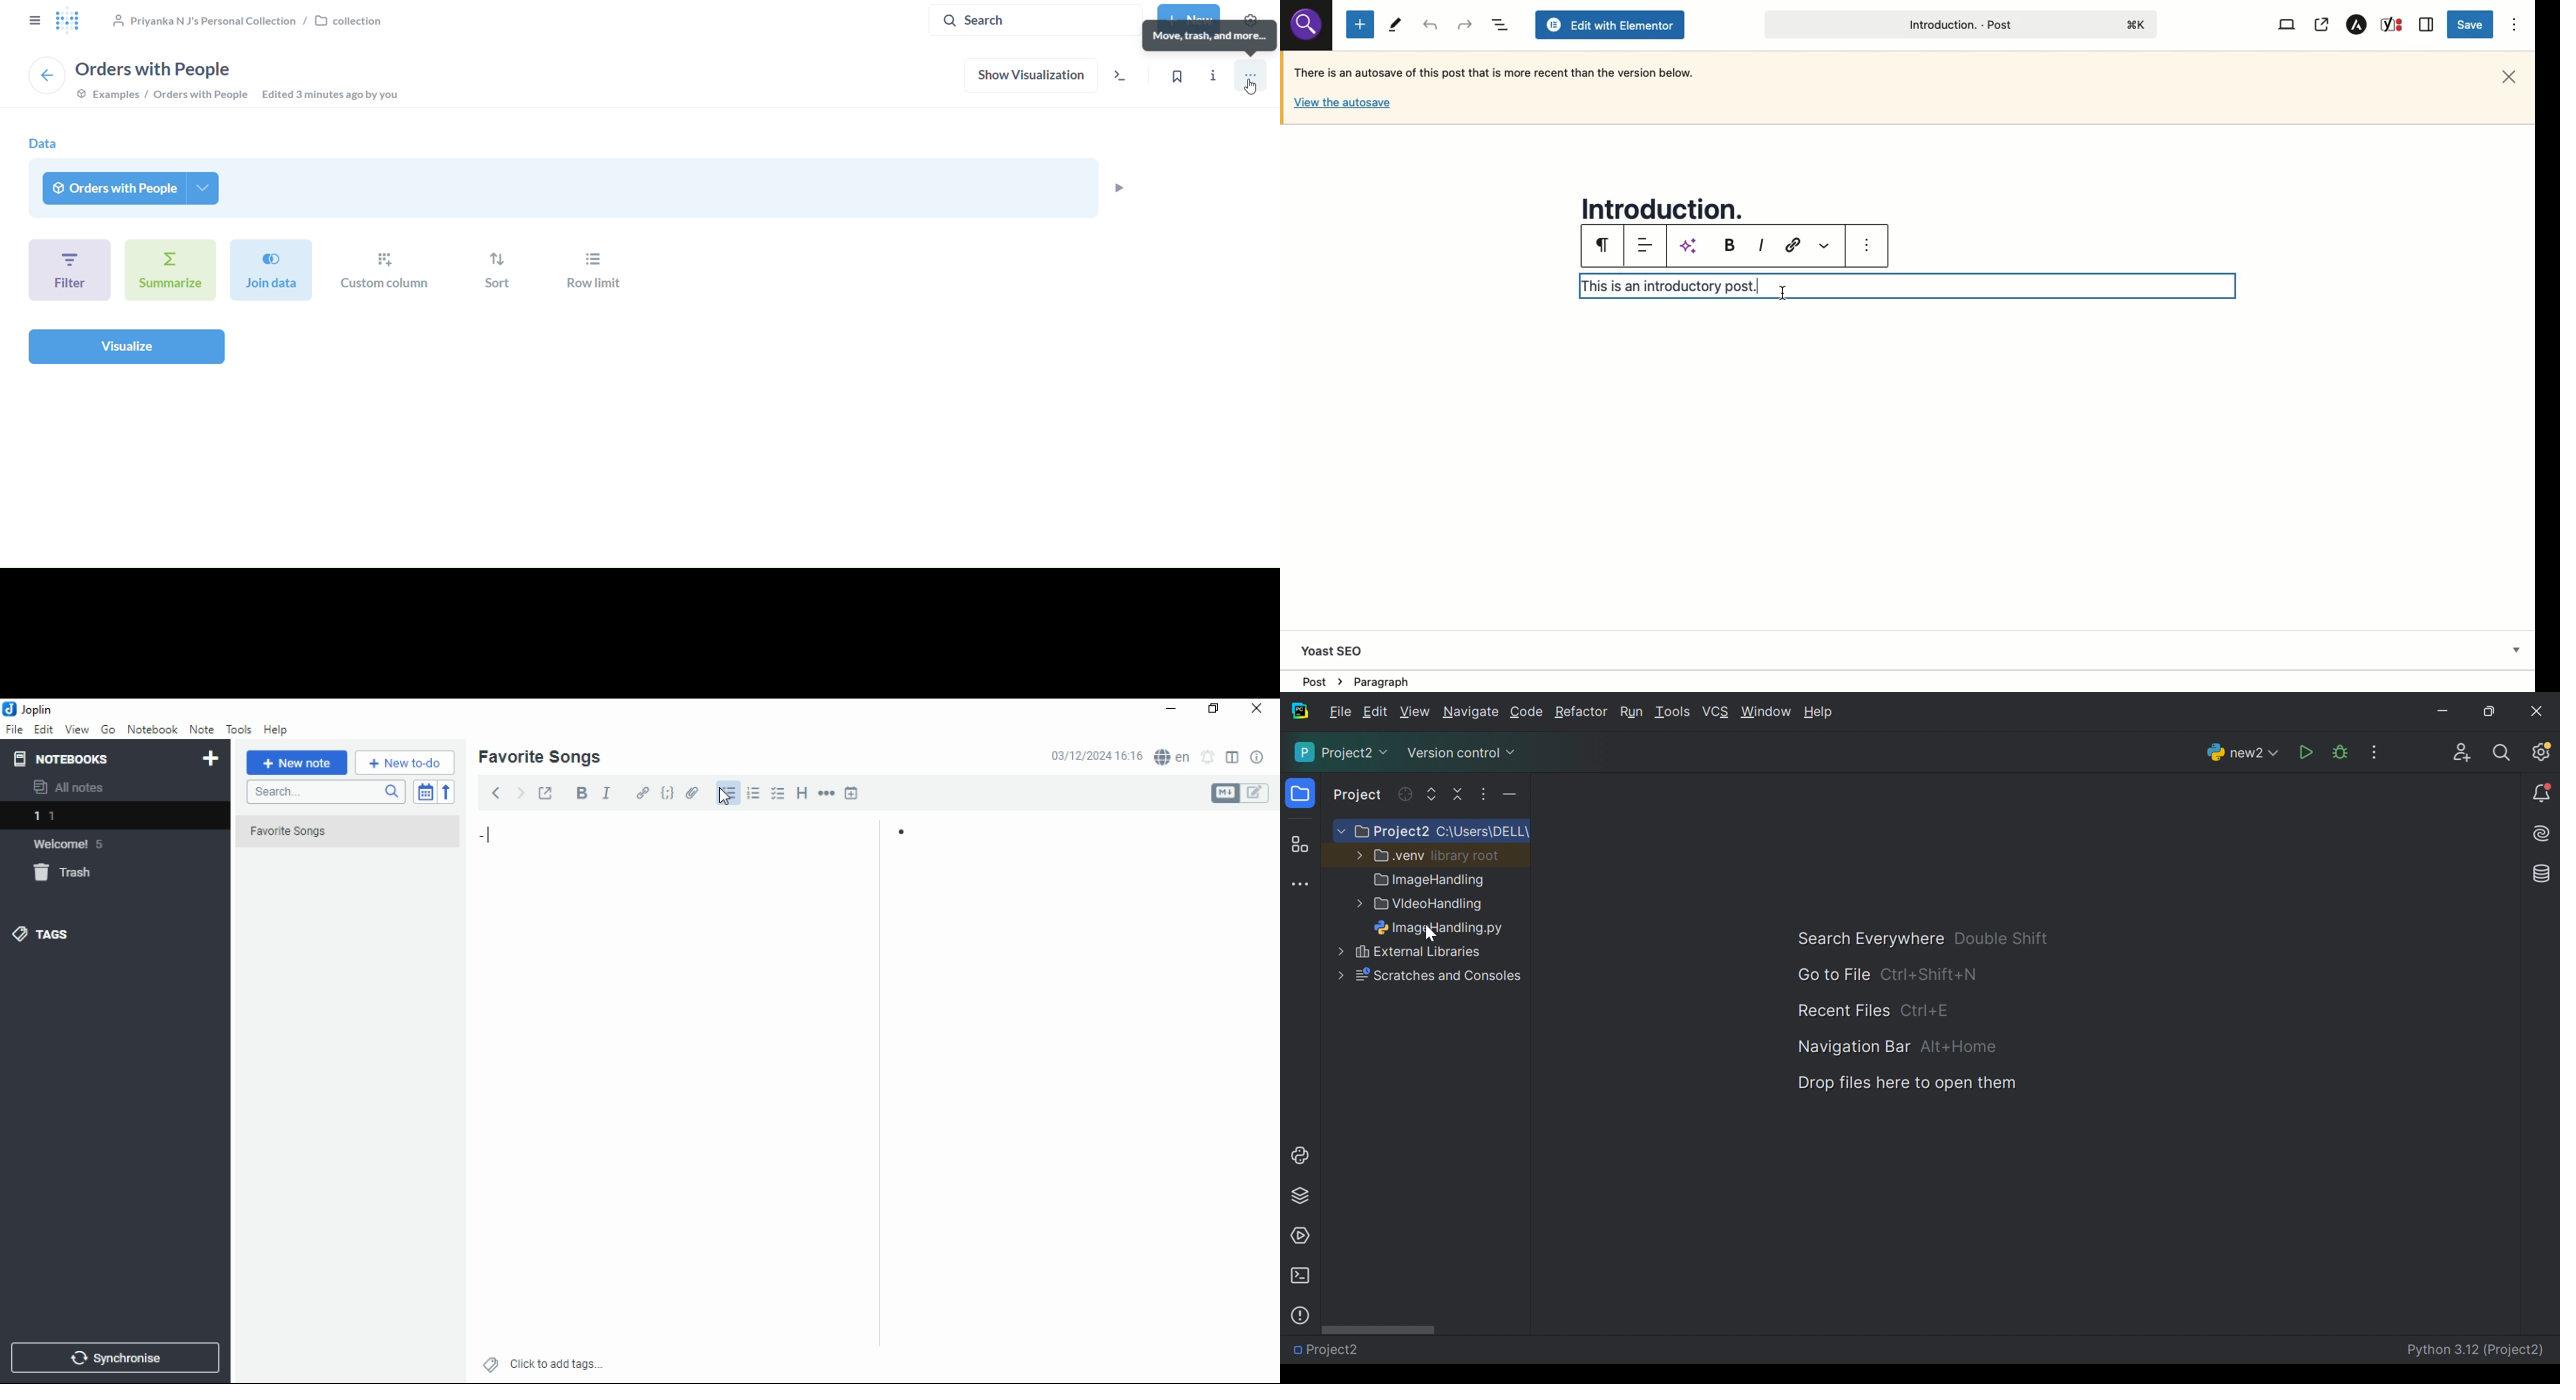 This screenshot has width=2576, height=1400. What do you see at coordinates (725, 796) in the screenshot?
I see `mouse pointer` at bounding box center [725, 796].